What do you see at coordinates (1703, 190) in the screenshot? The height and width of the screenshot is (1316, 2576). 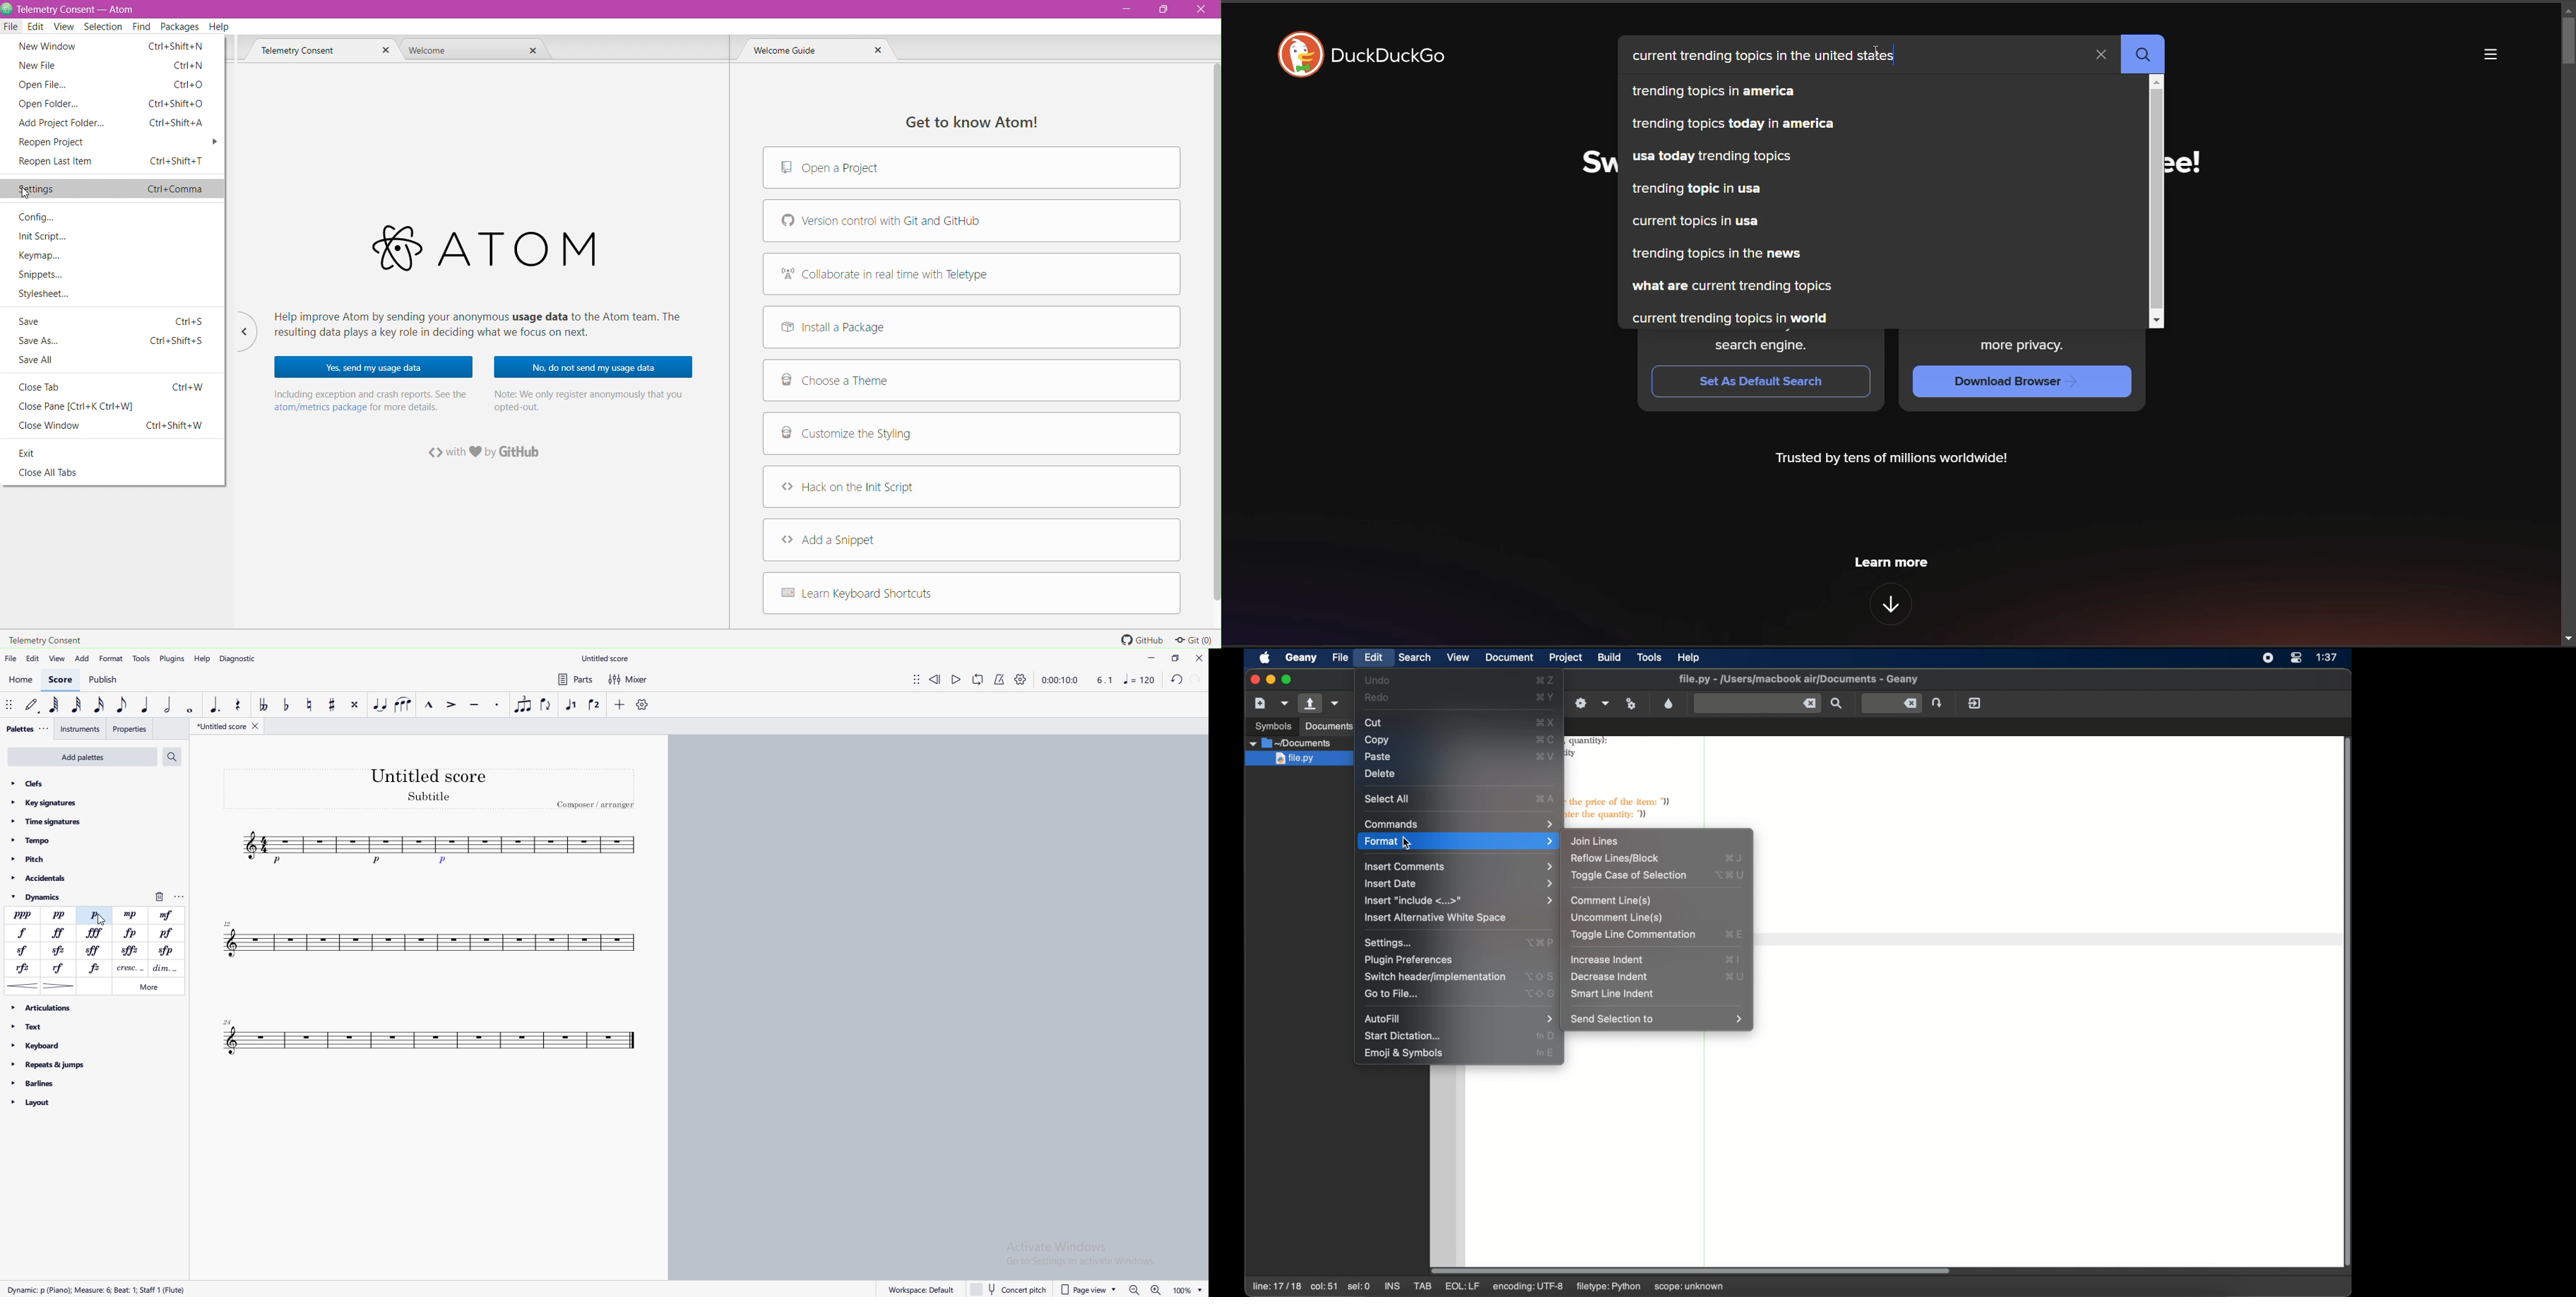 I see `trending topic in usa` at bounding box center [1703, 190].